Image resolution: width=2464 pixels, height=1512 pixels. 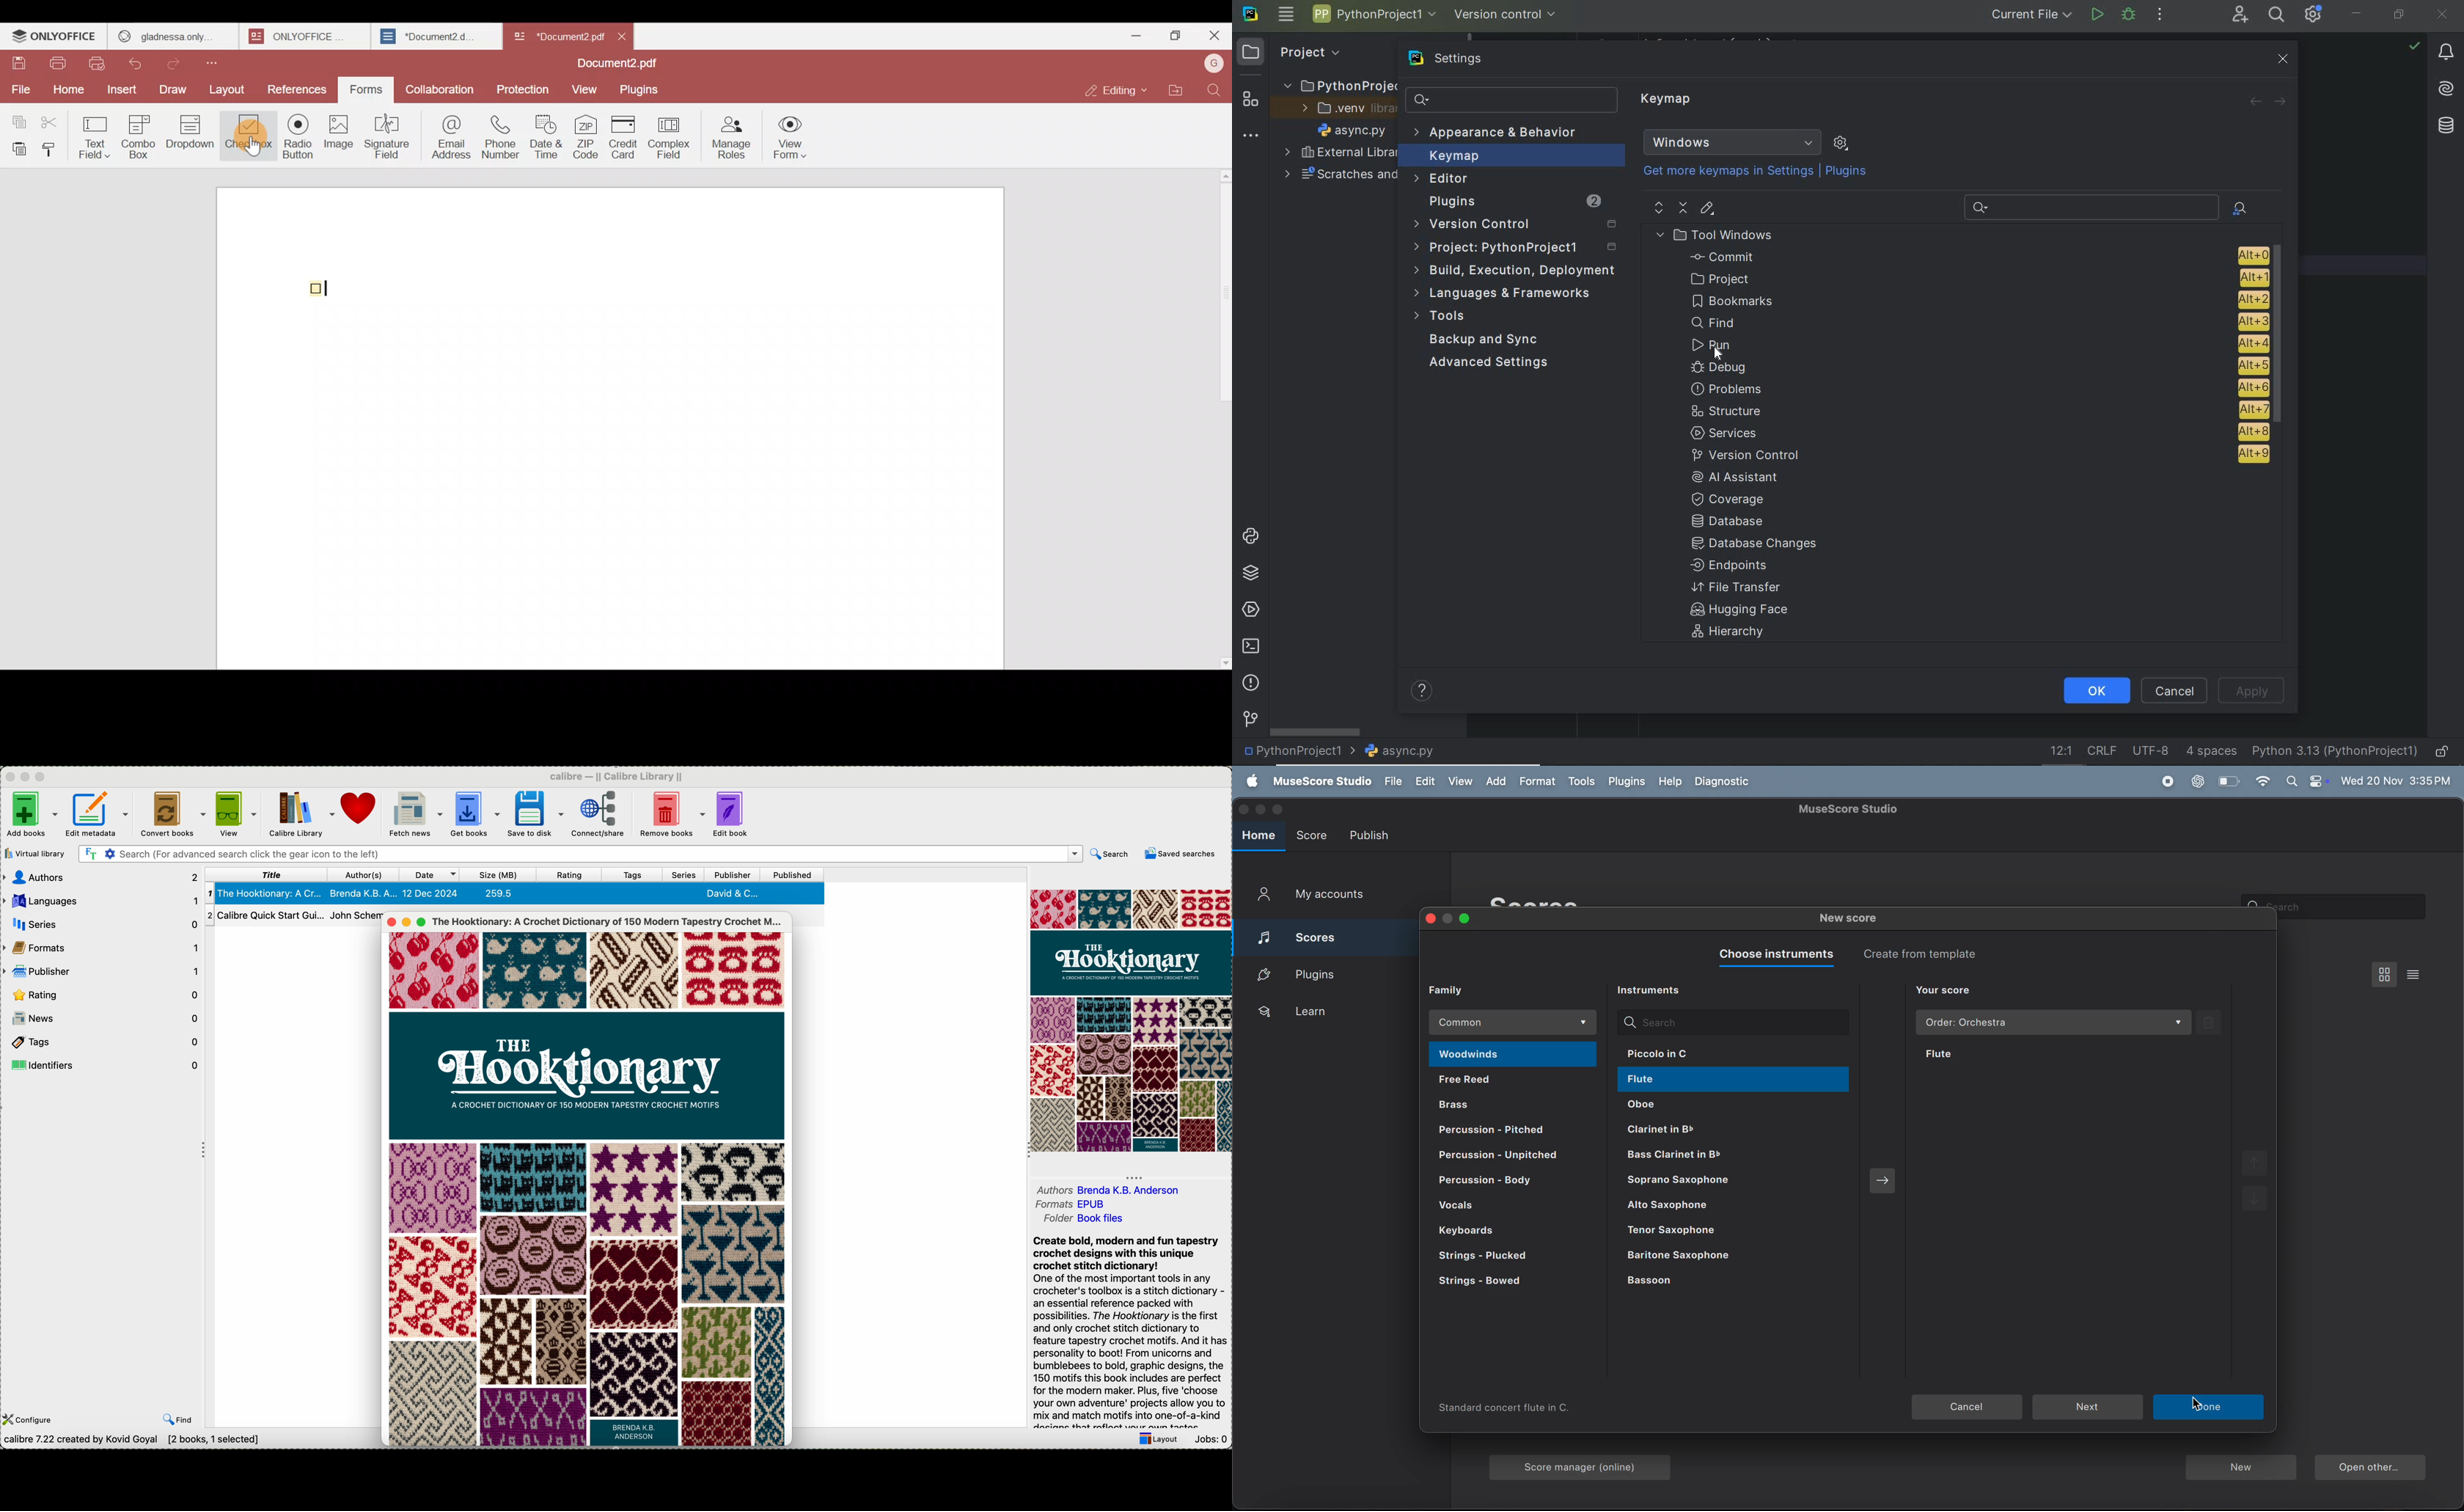 I want to click on battery, so click(x=2227, y=782).